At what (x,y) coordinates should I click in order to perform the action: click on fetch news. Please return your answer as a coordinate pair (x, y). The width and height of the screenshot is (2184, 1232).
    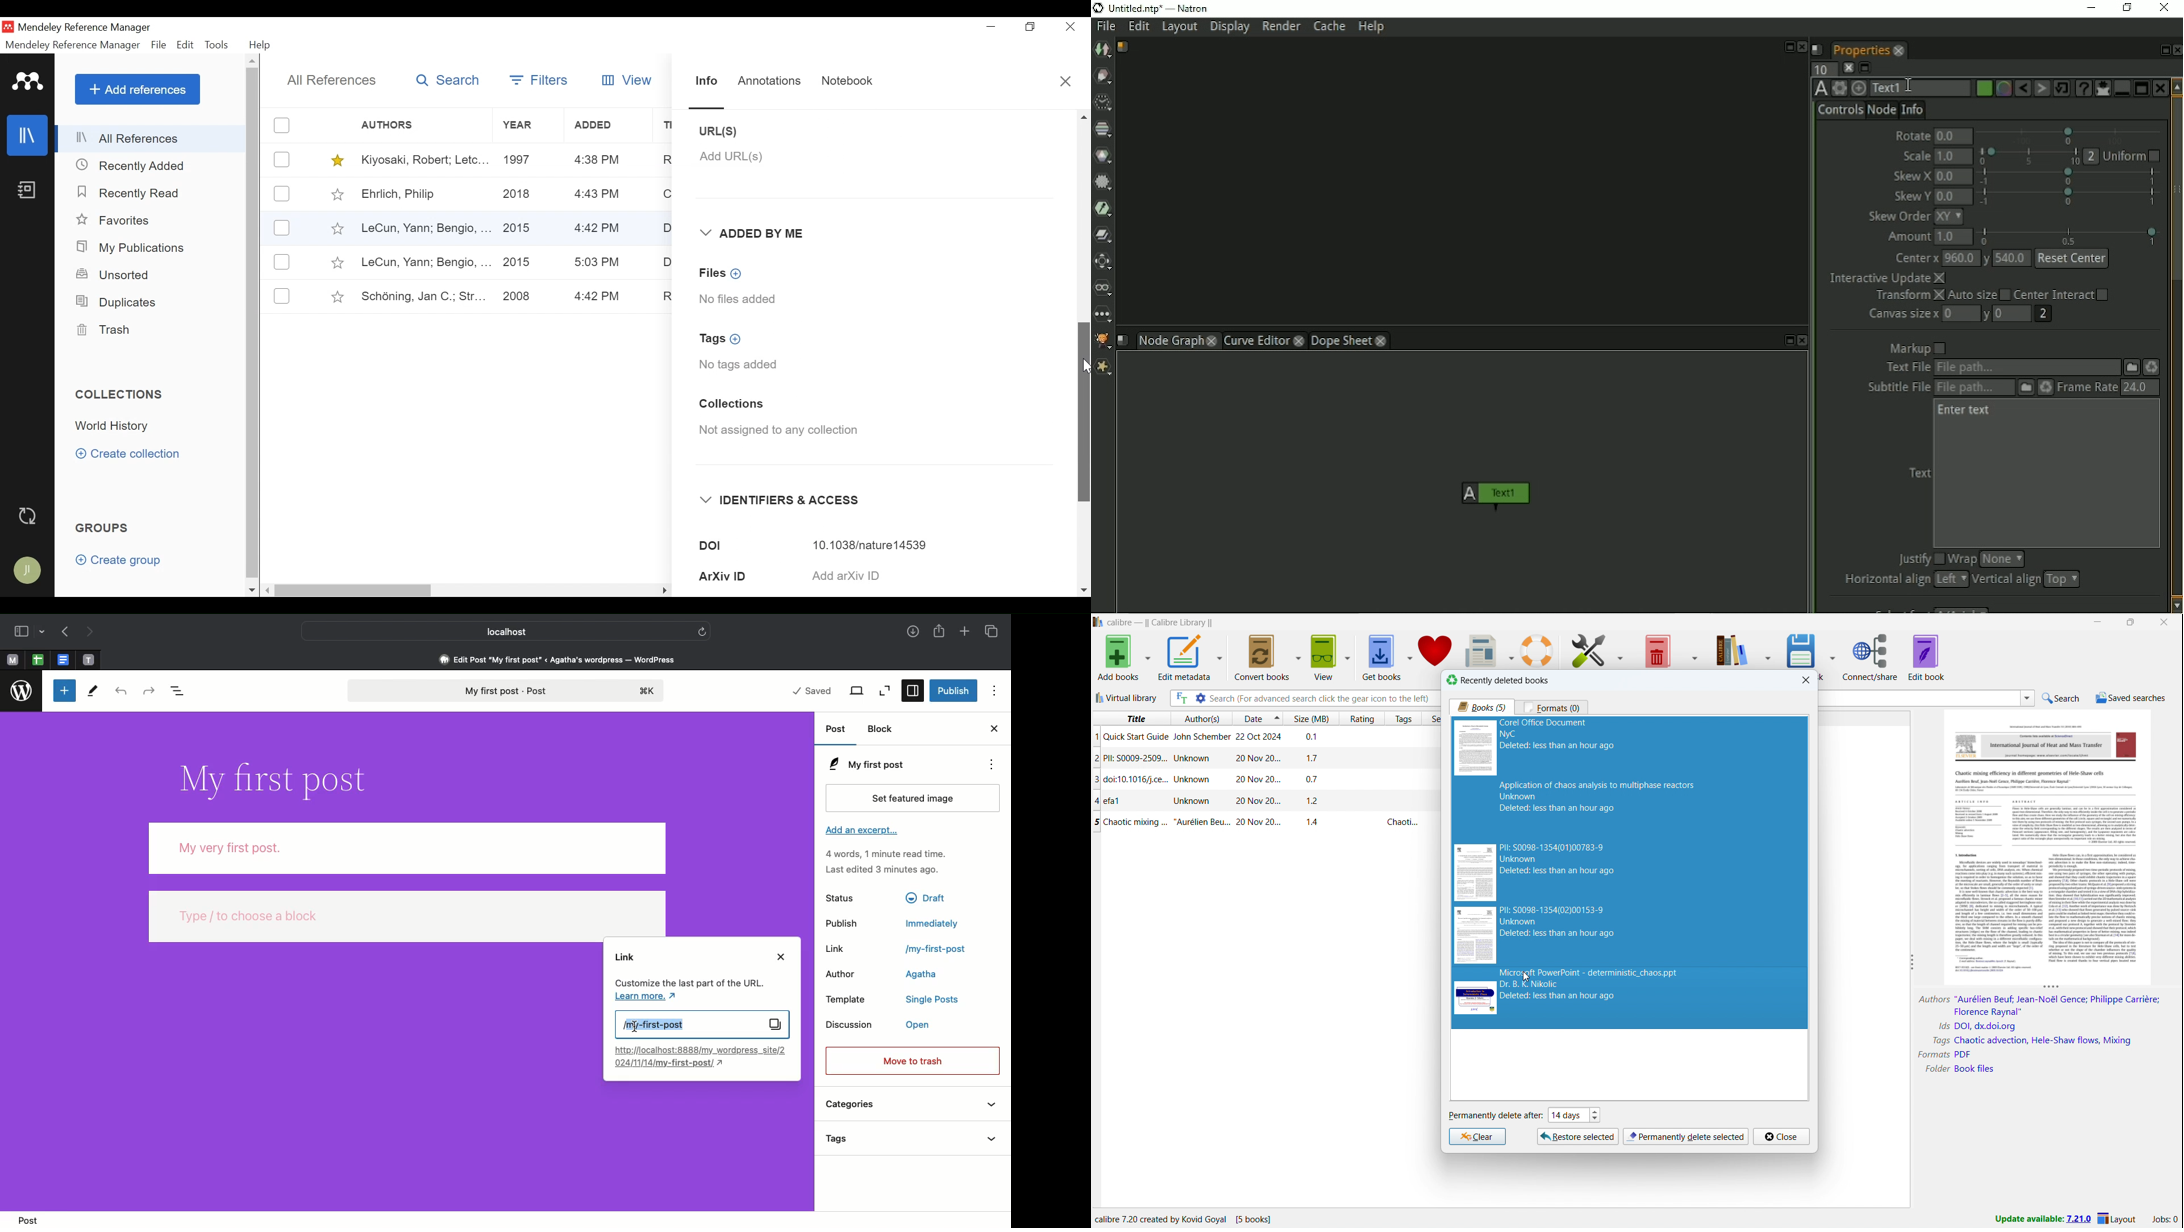
    Looking at the image, I should click on (1480, 649).